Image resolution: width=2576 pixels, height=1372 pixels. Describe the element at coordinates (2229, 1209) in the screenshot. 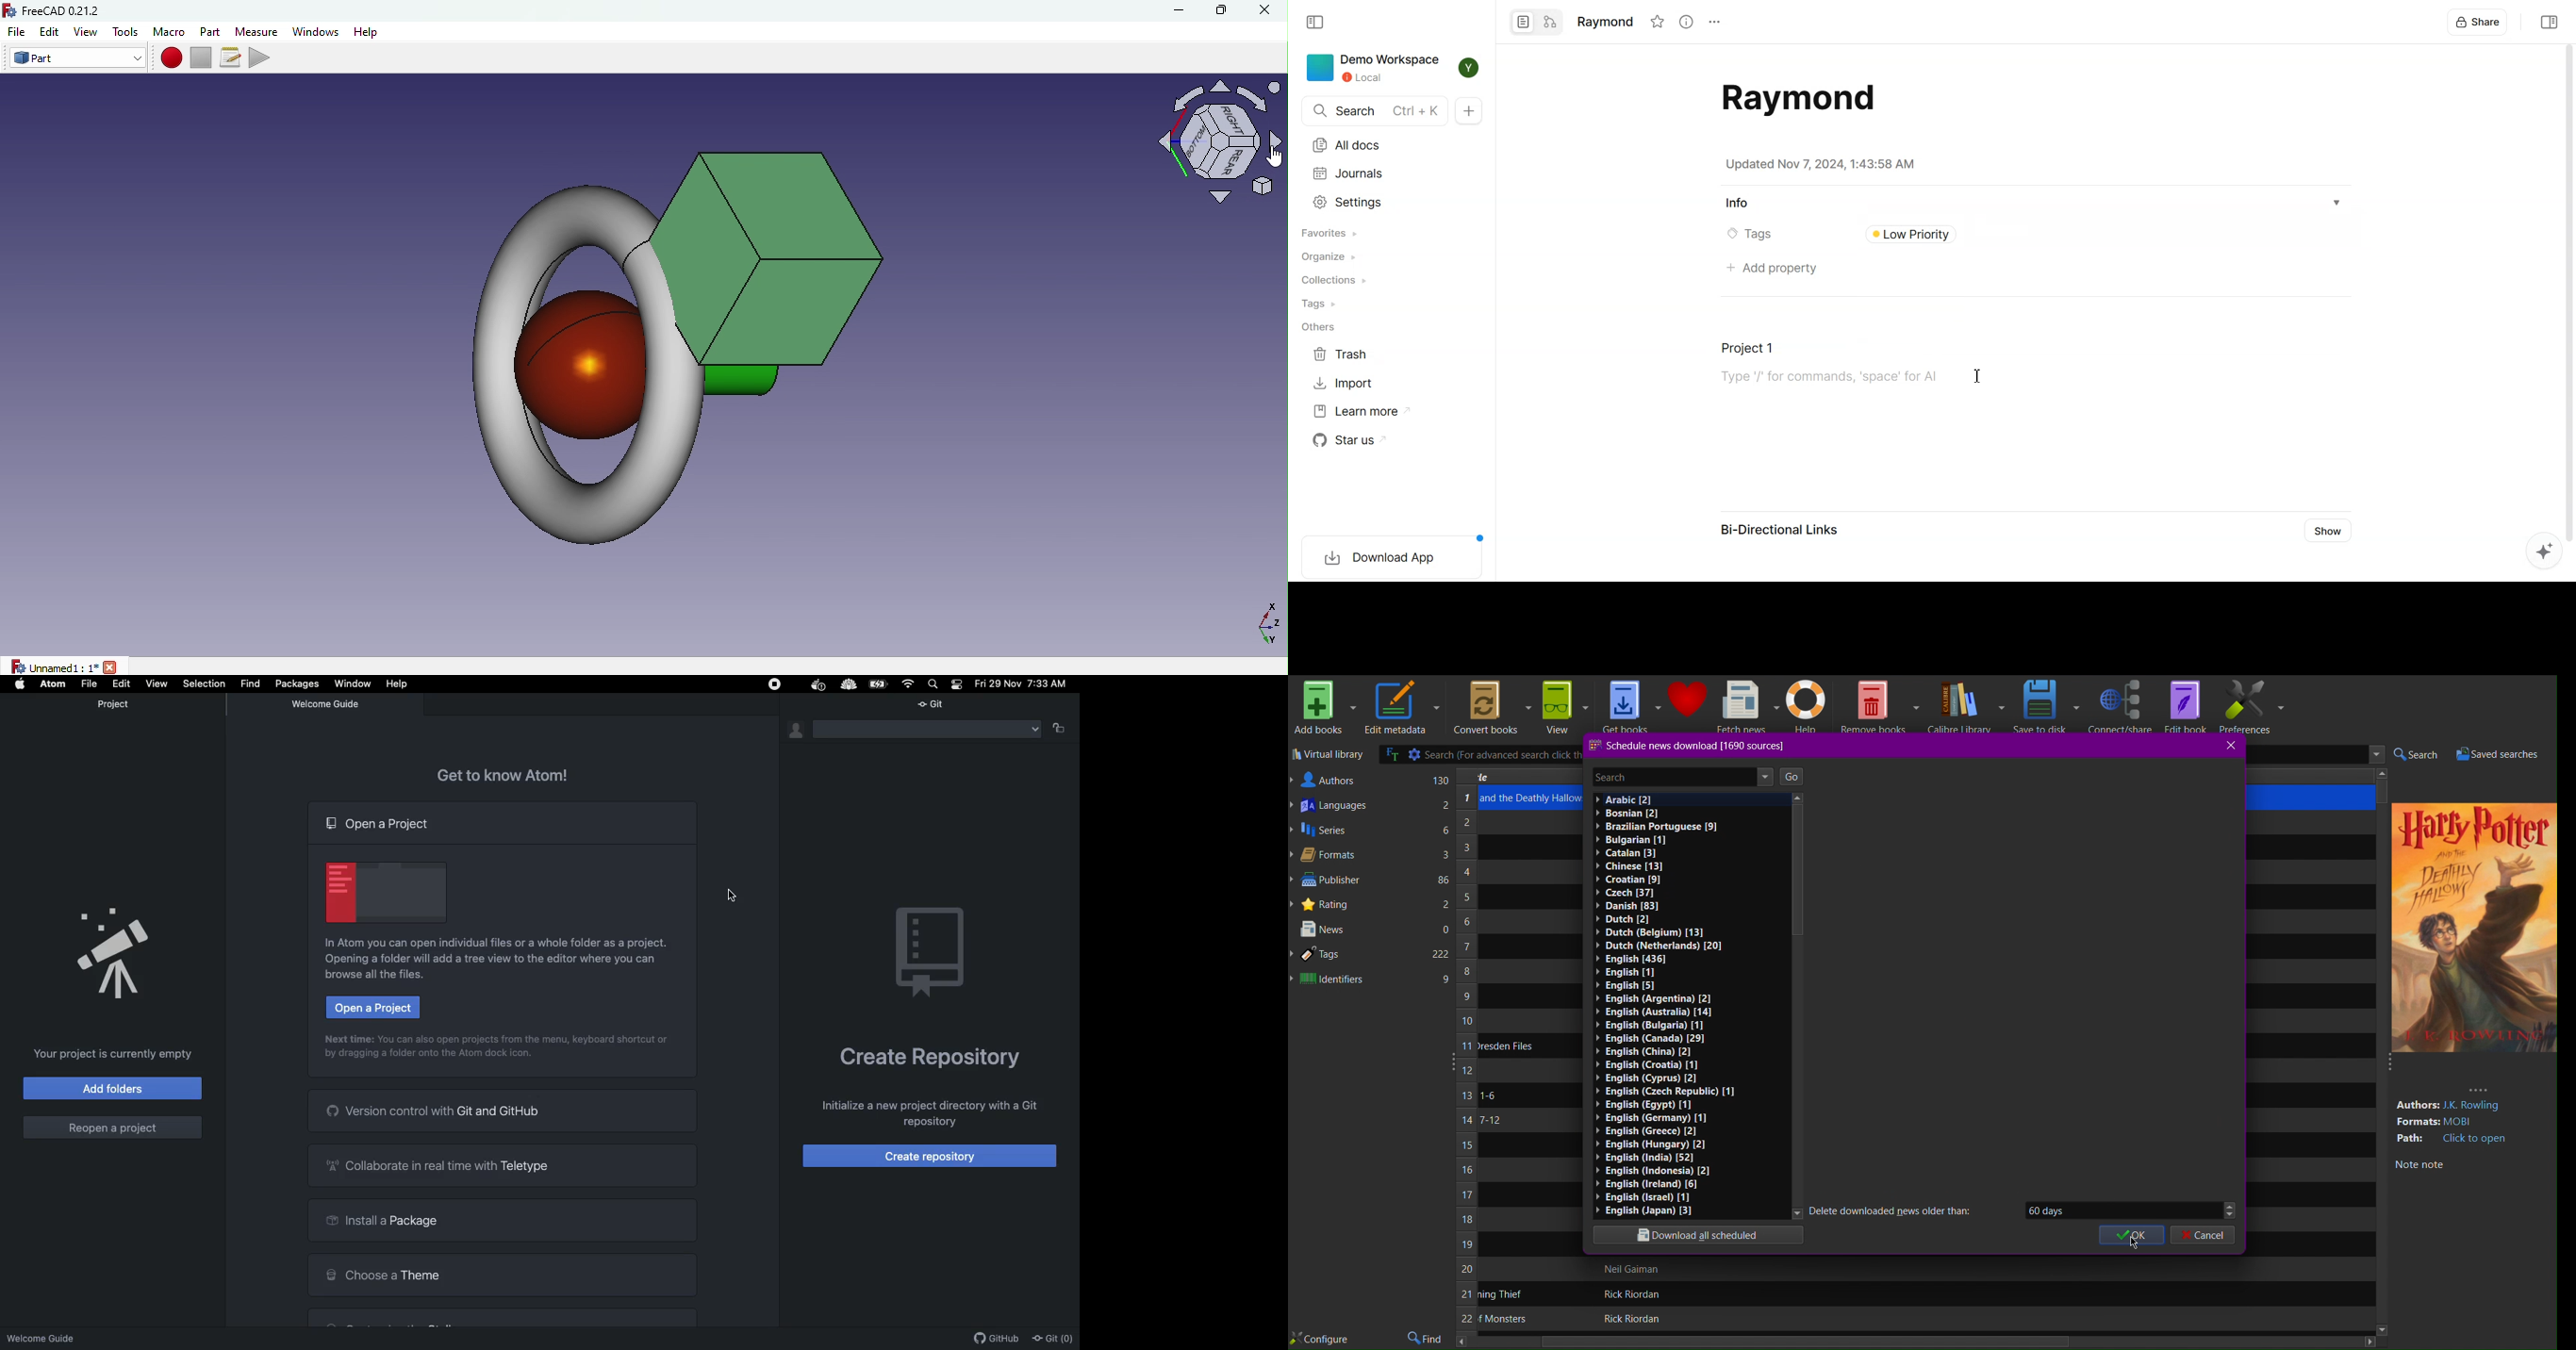

I see `Drop down` at that location.